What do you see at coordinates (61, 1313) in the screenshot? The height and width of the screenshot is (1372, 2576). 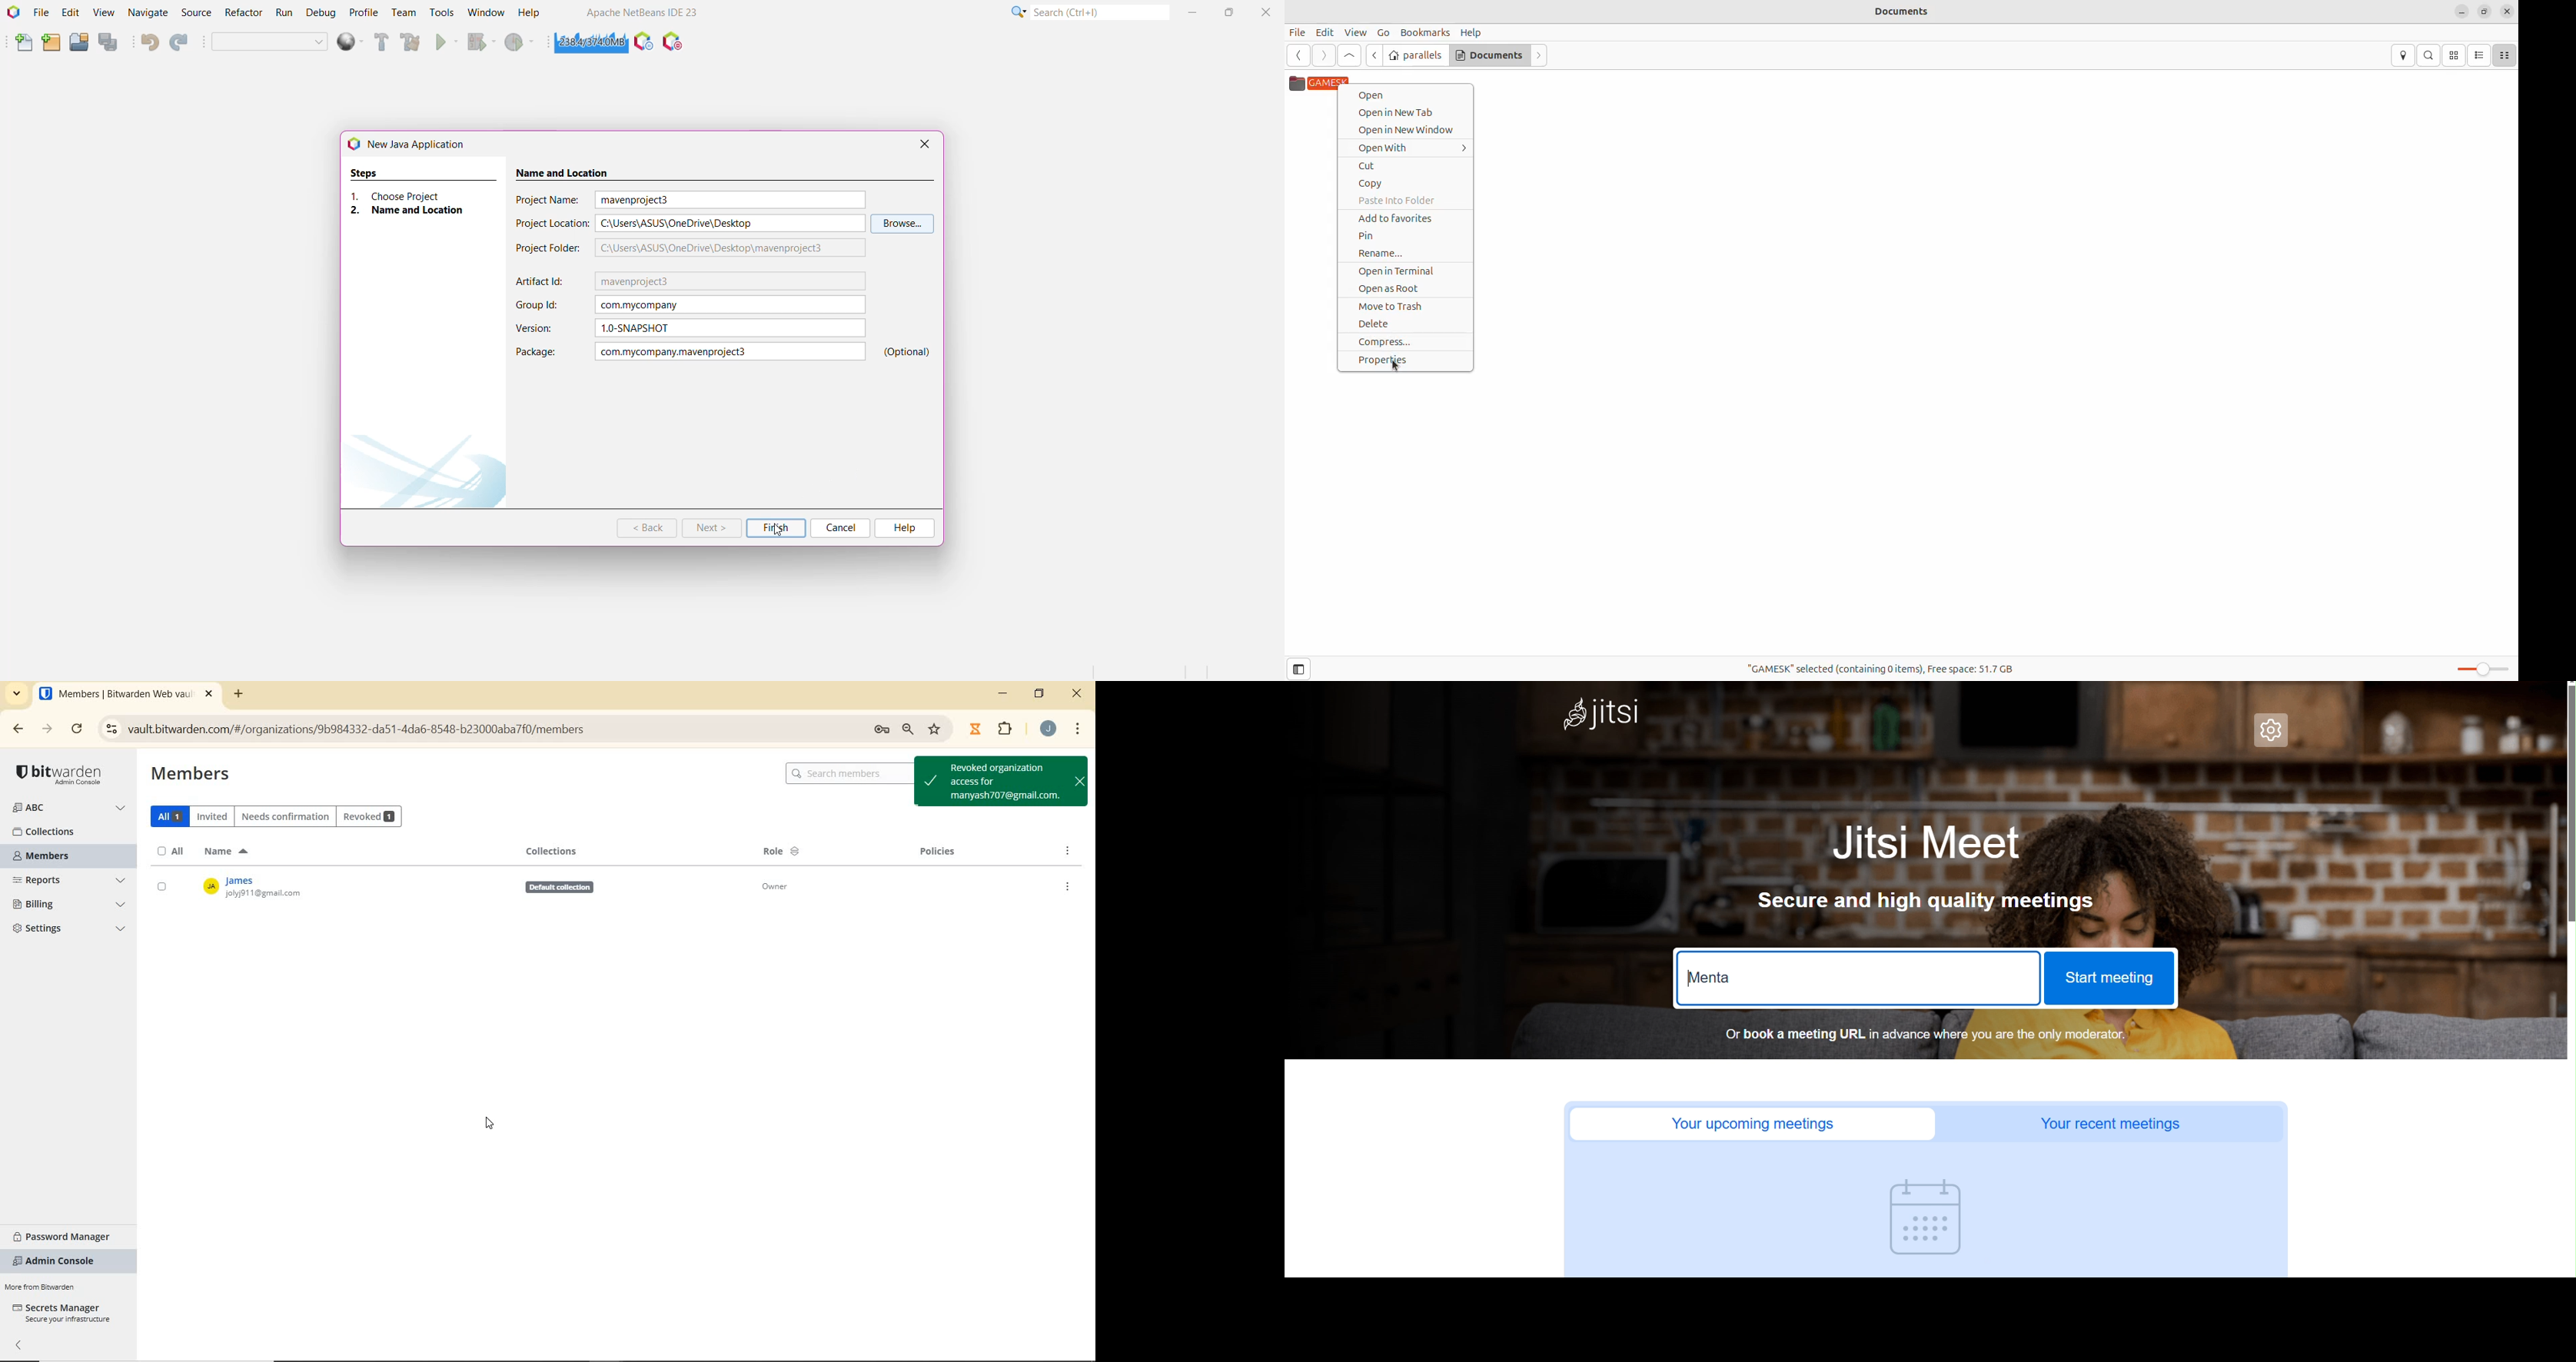 I see `SECRETS MANAGER` at bounding box center [61, 1313].